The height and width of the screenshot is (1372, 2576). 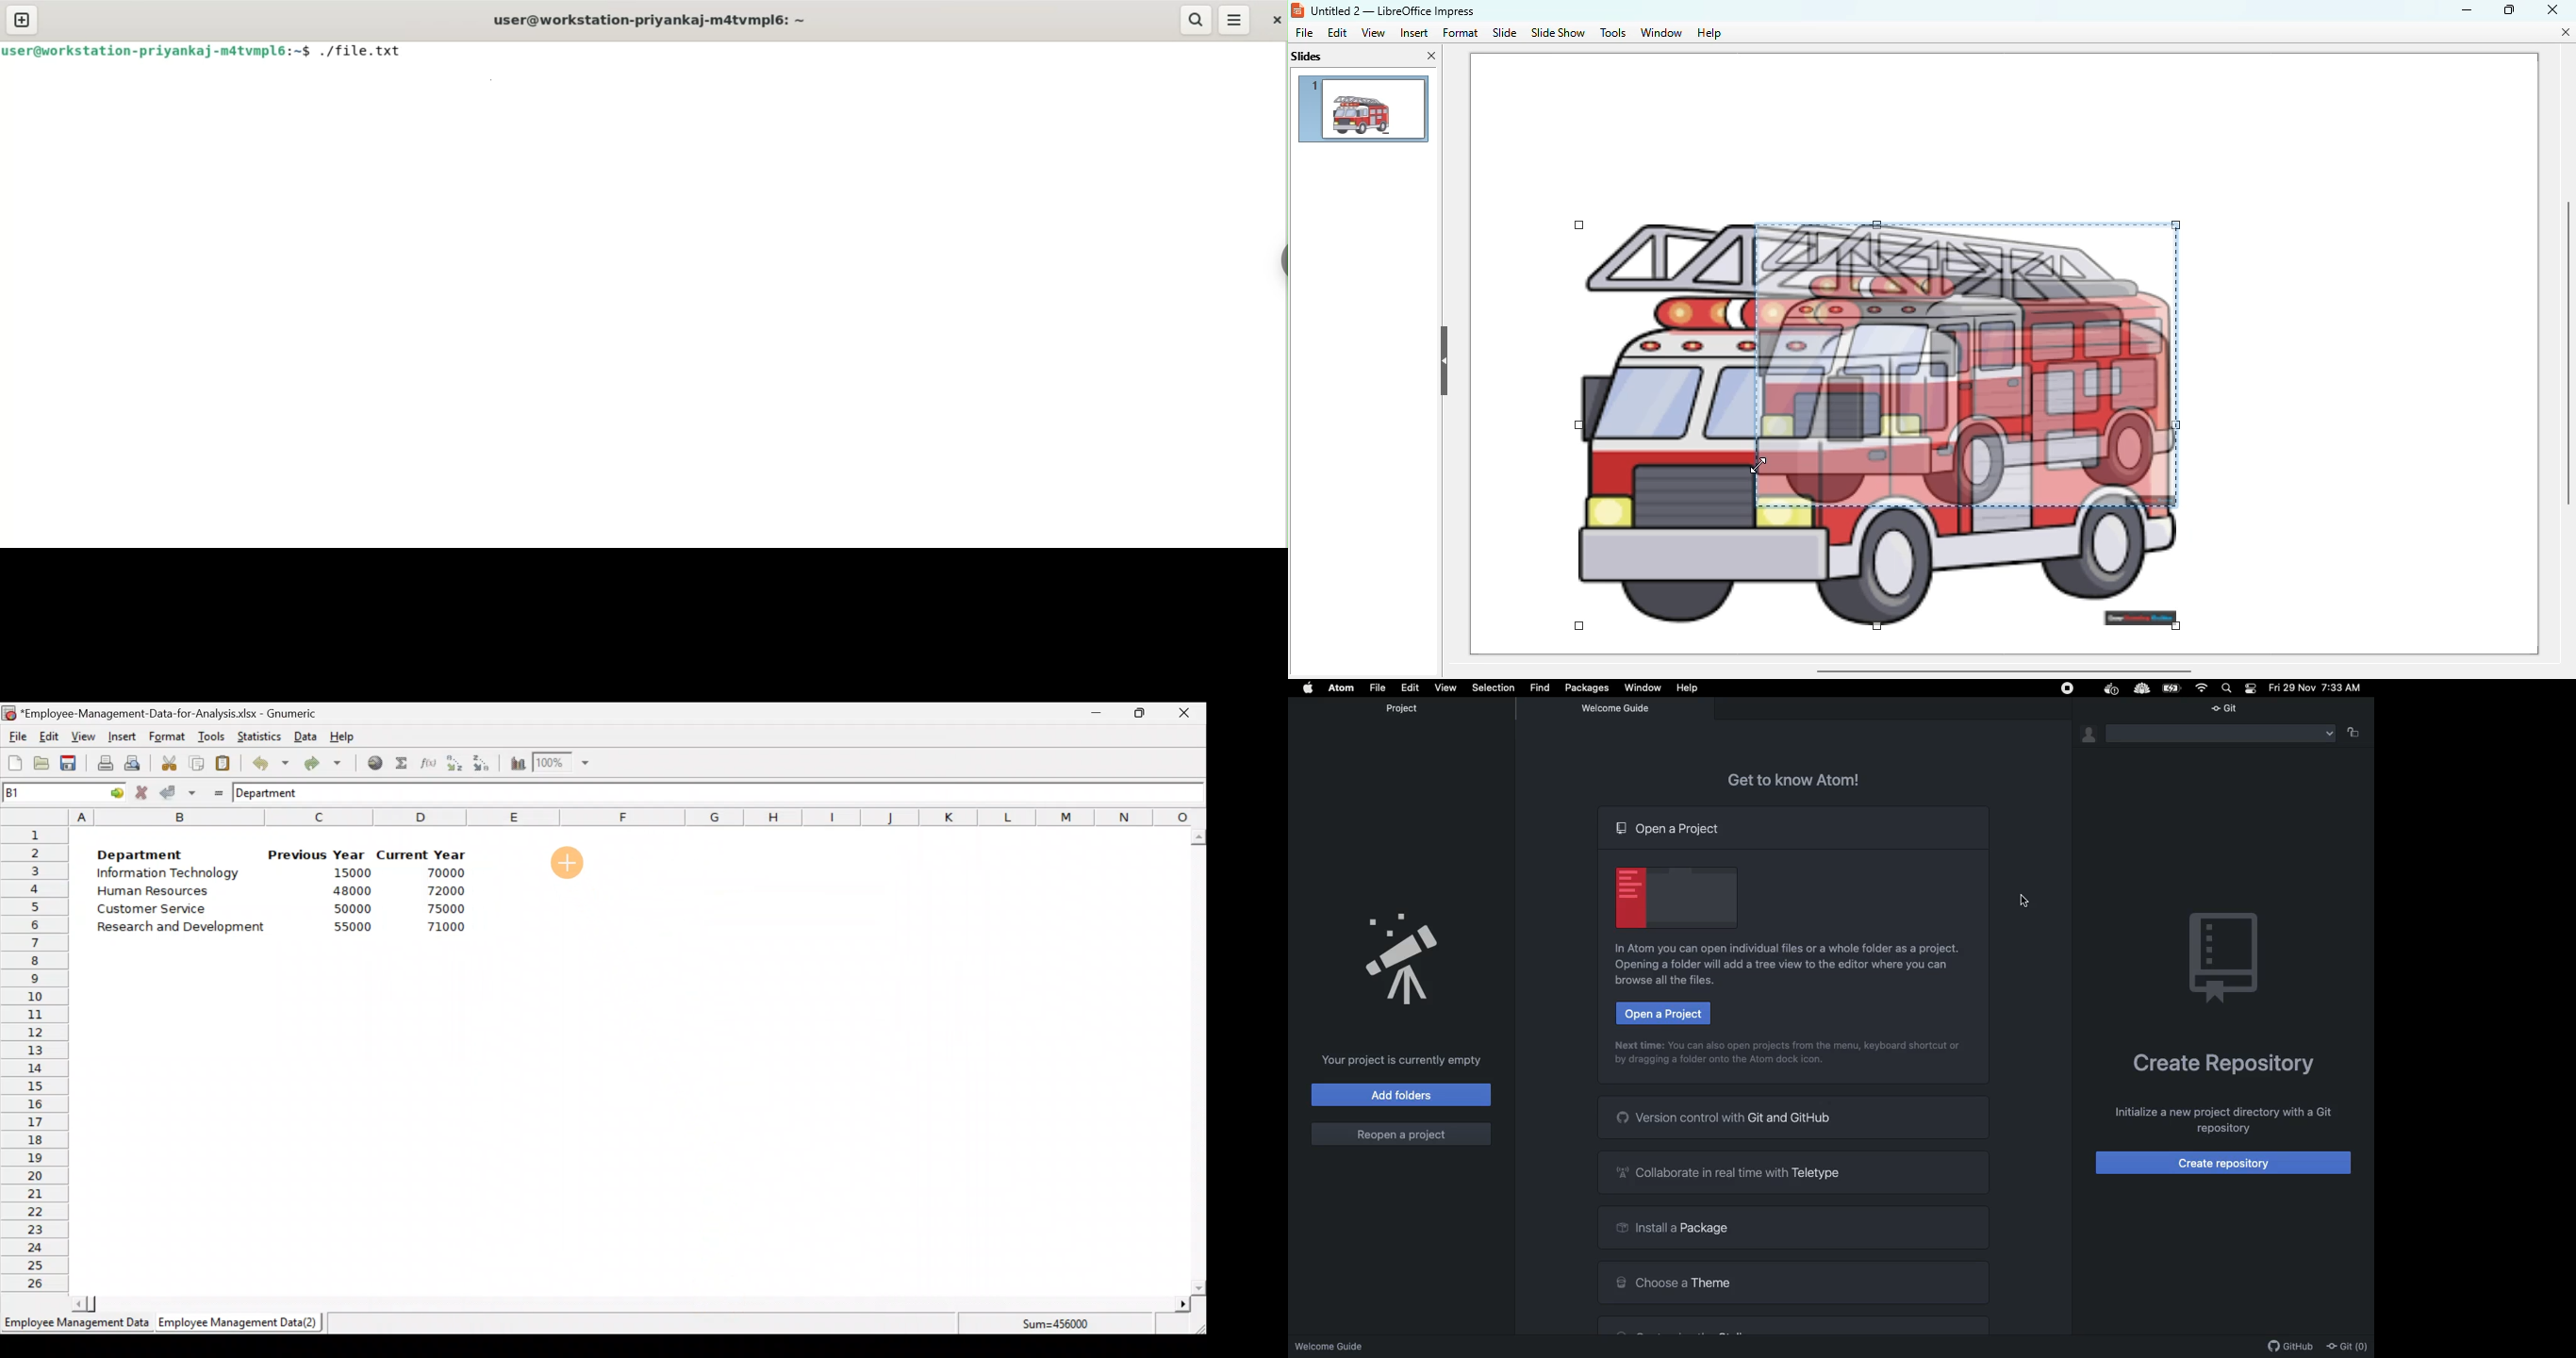 What do you see at coordinates (15, 763) in the screenshot?
I see `Create a new workbook` at bounding box center [15, 763].